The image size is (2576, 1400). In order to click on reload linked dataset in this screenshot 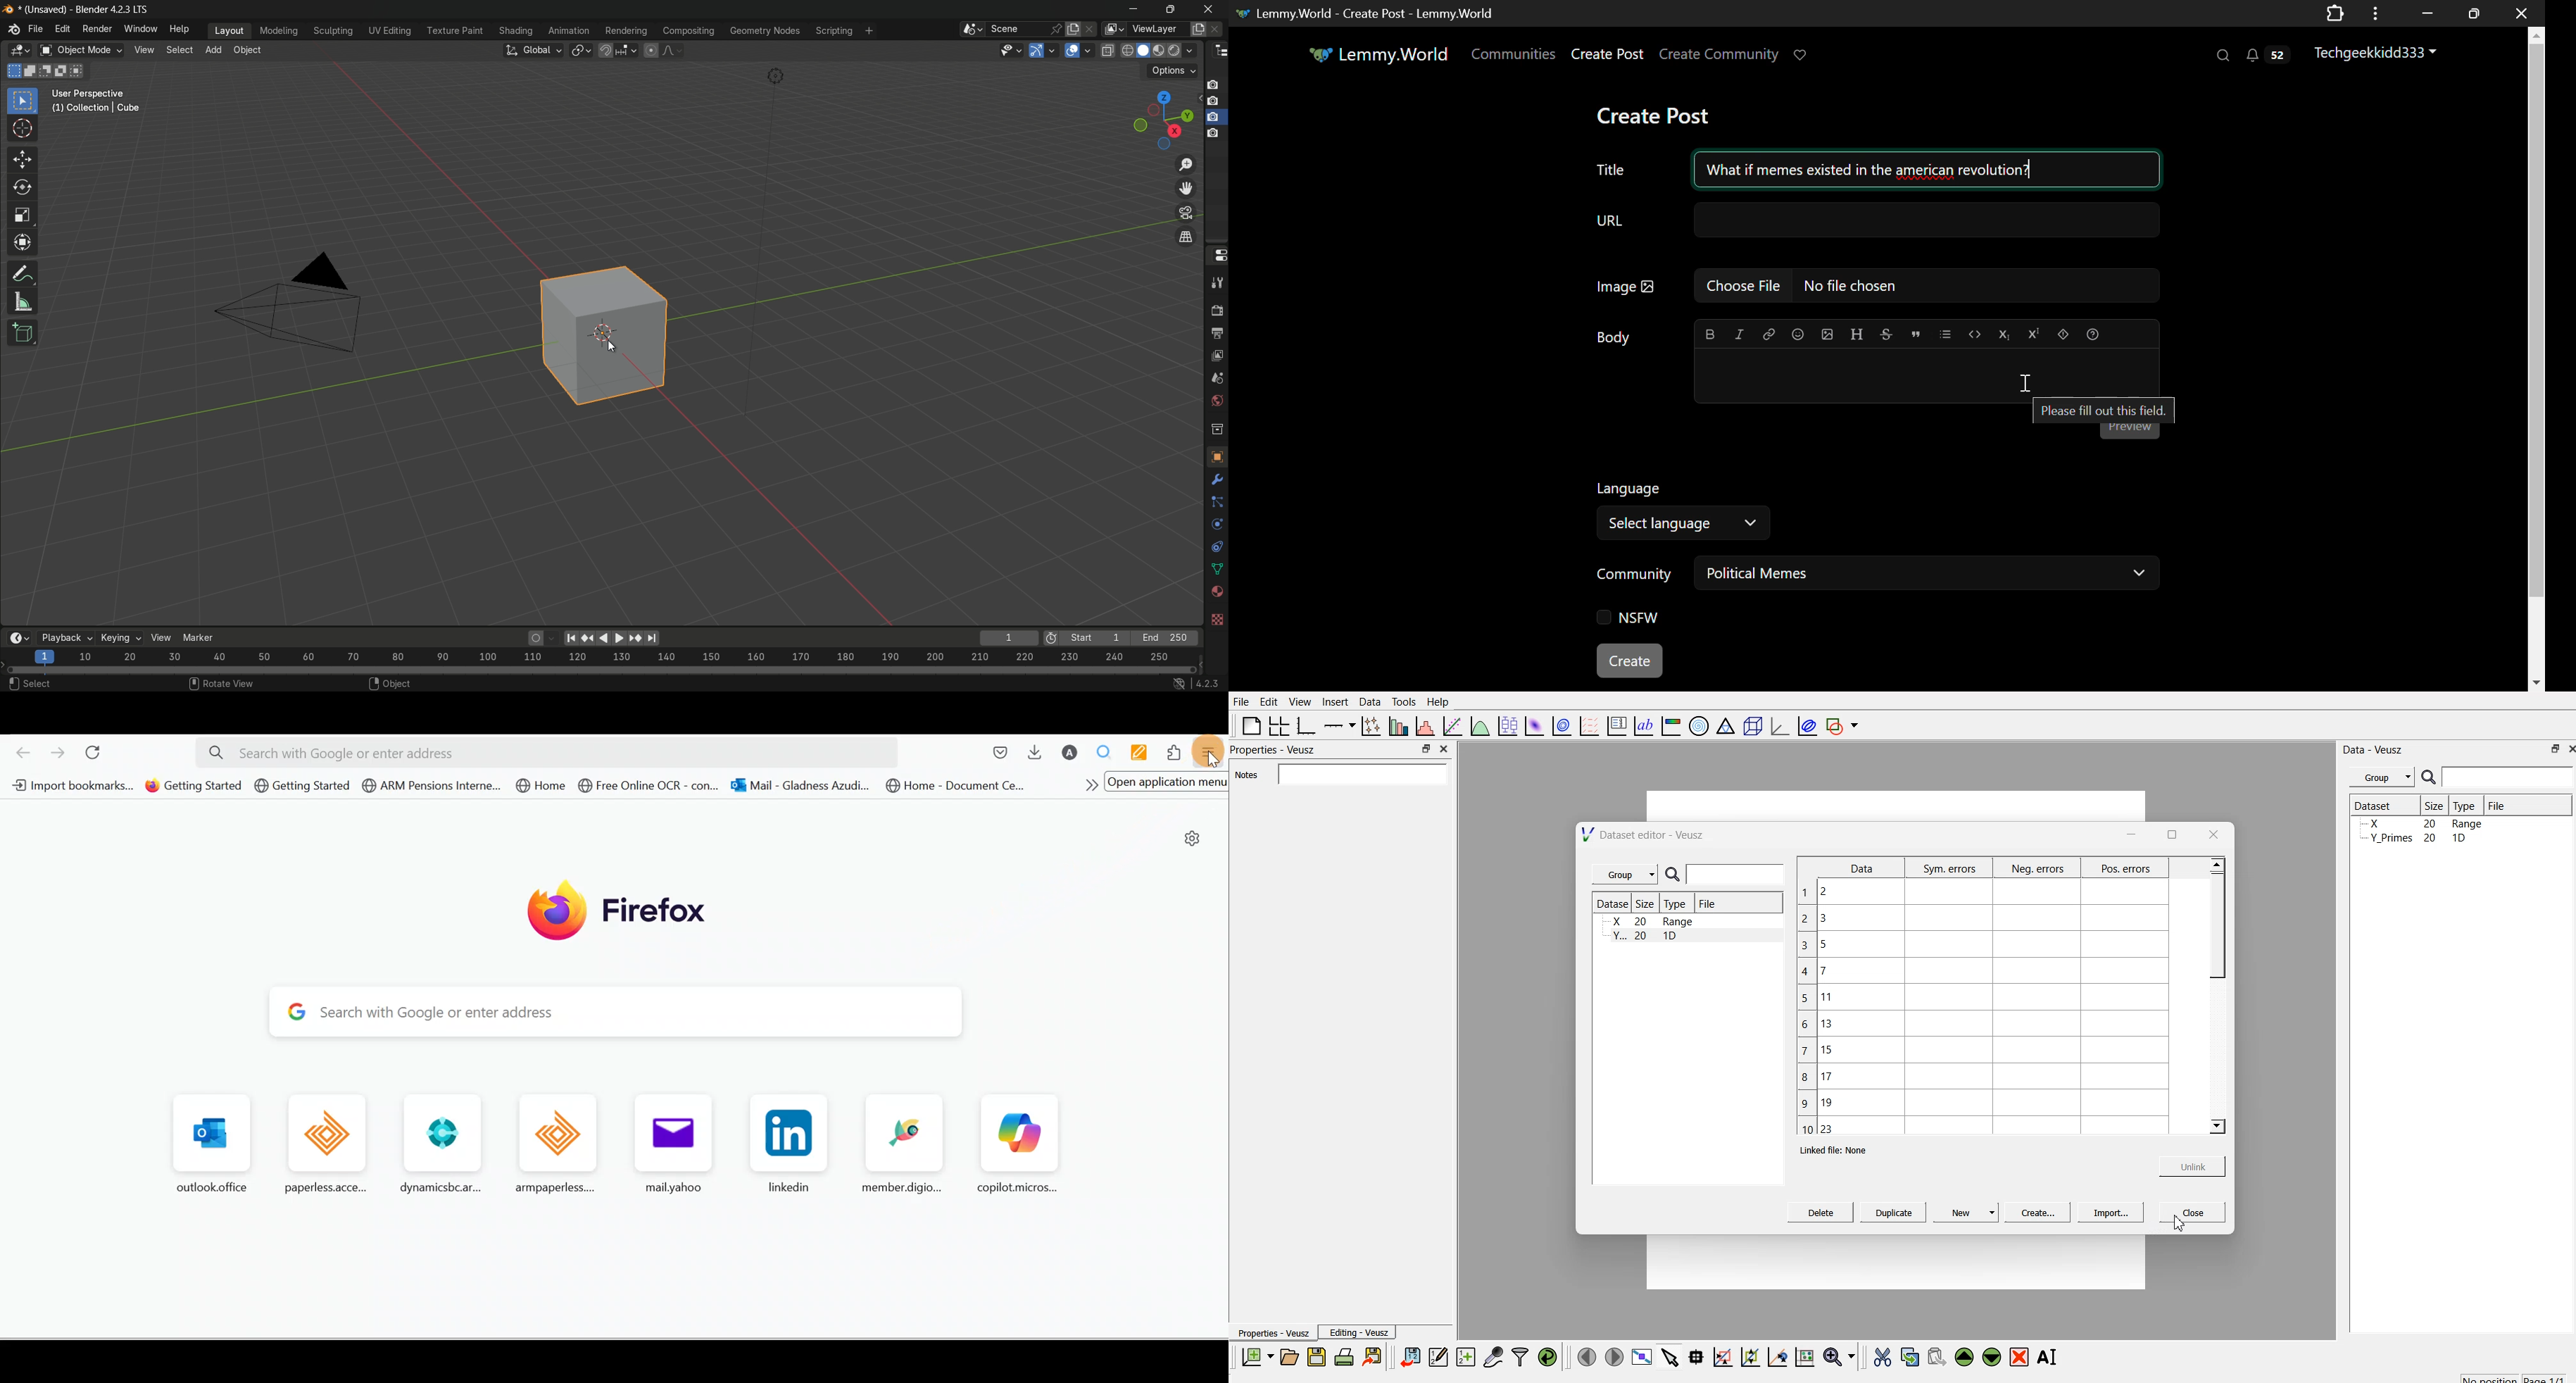, I will do `click(1547, 1355)`.